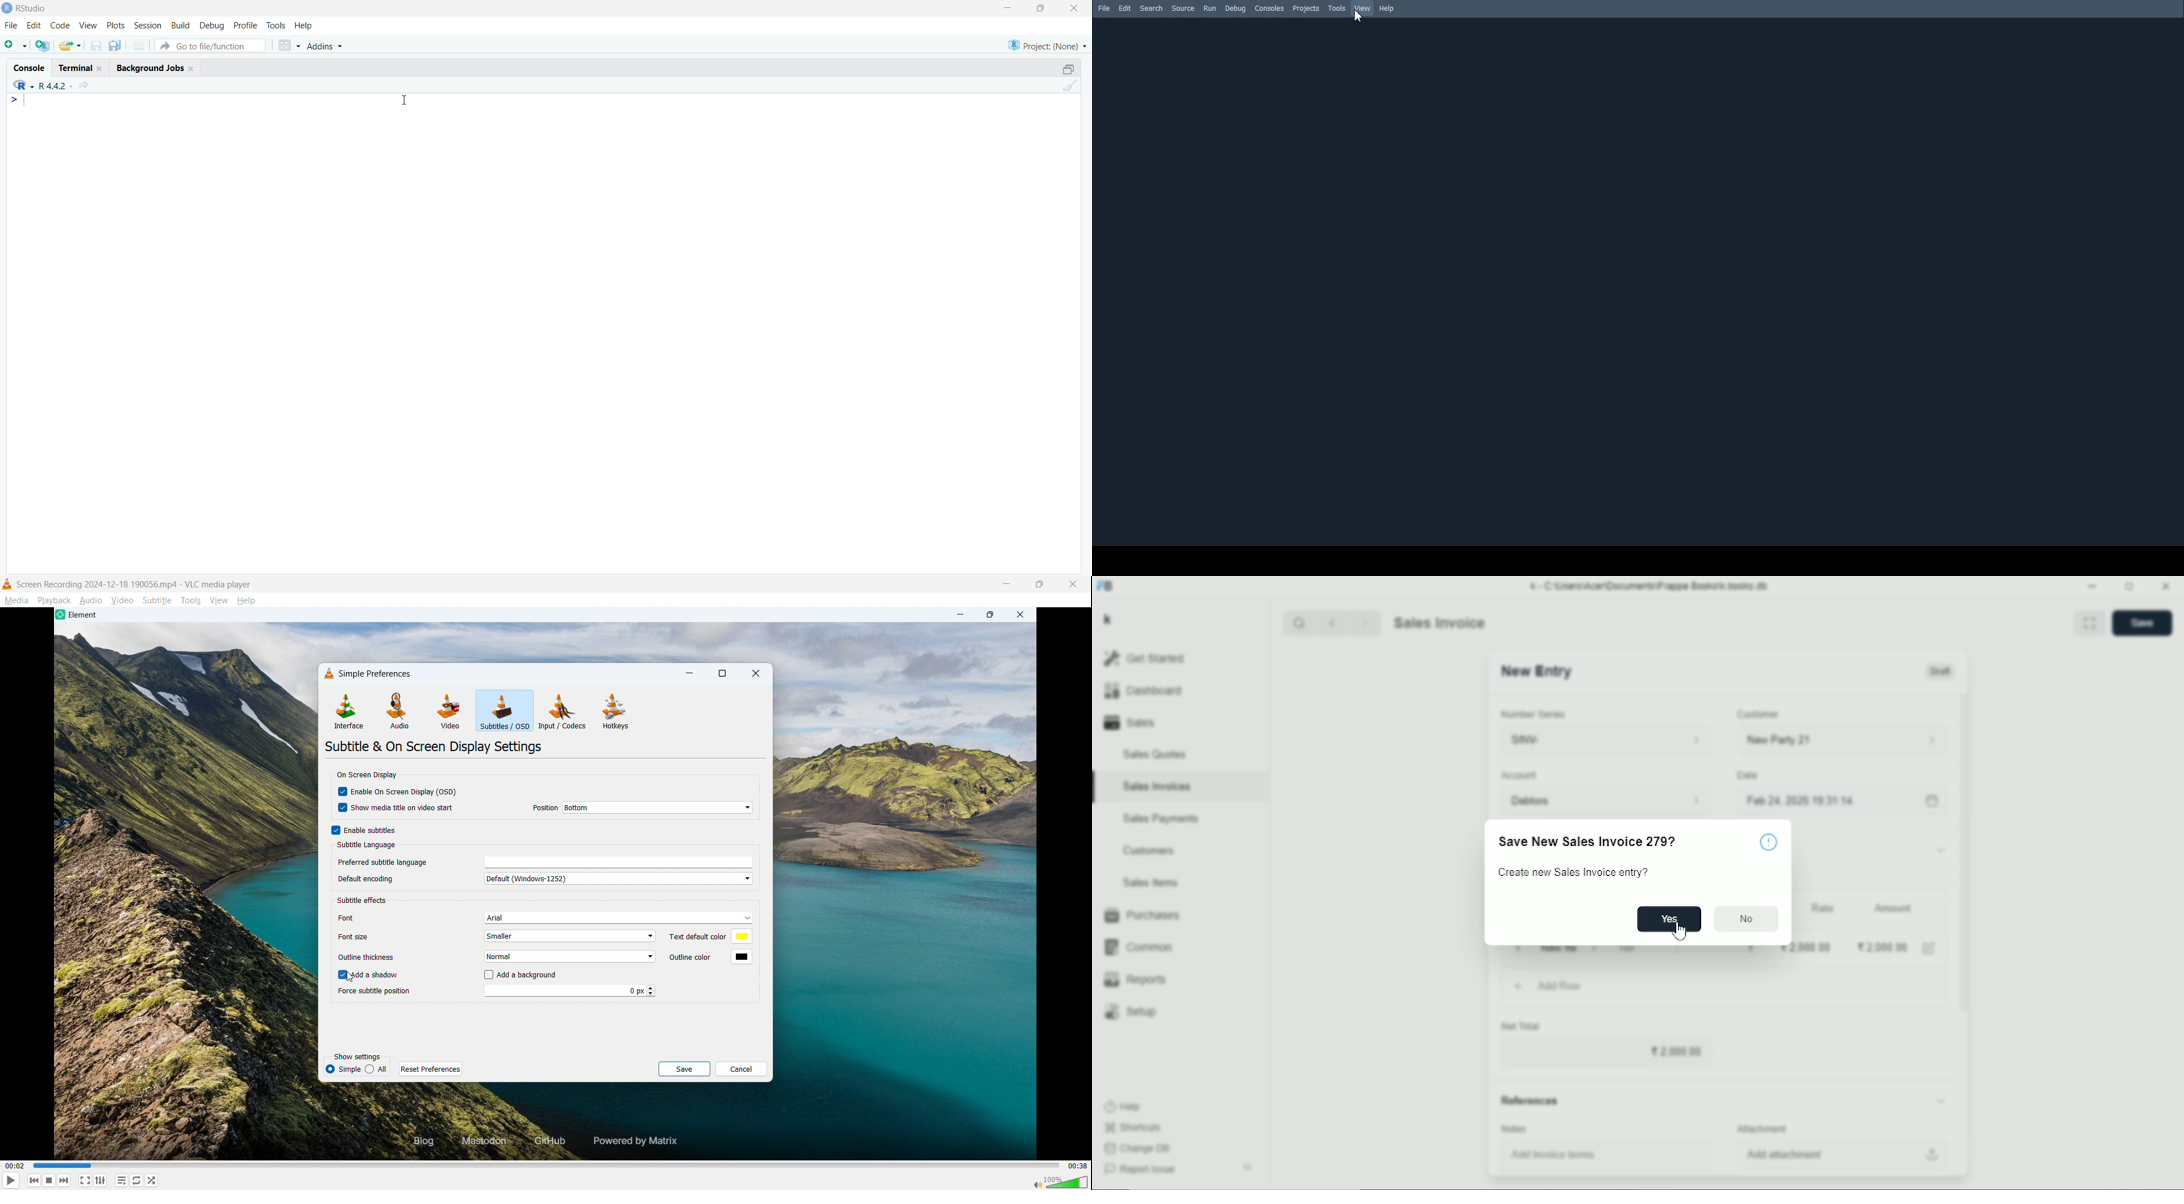 The height and width of the screenshot is (1204, 2184). Describe the element at coordinates (211, 26) in the screenshot. I see `Debug` at that location.